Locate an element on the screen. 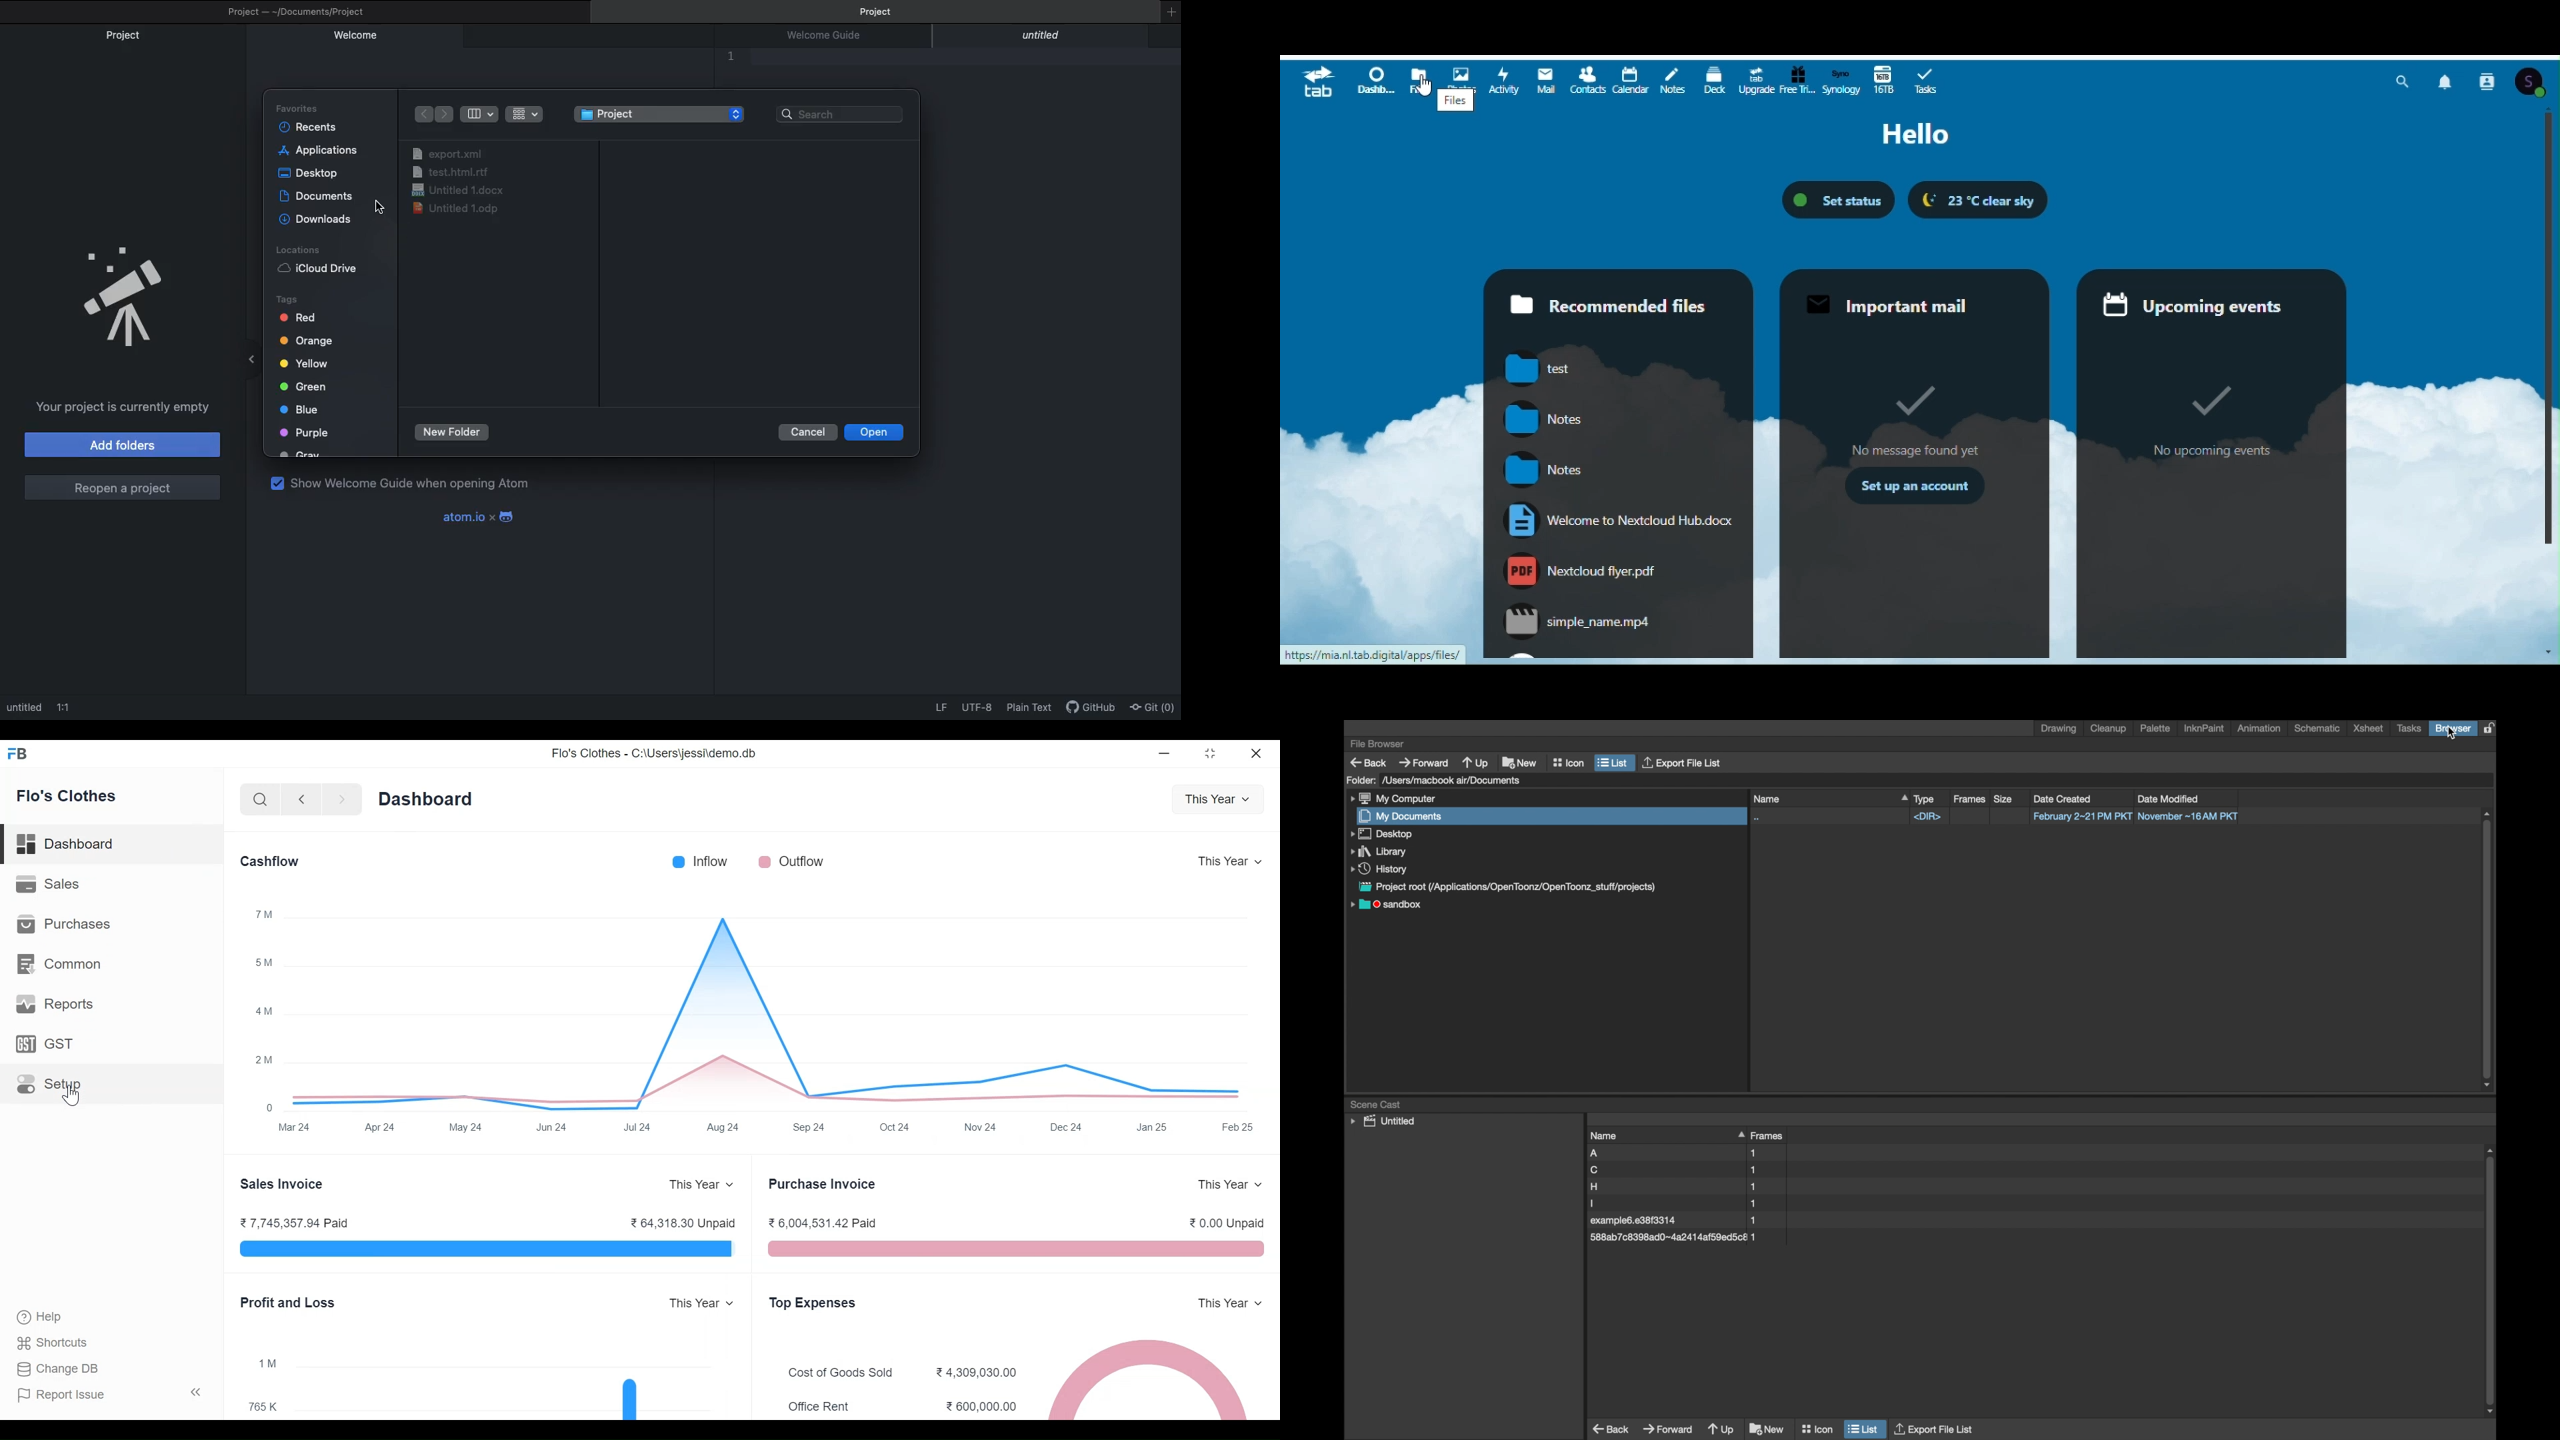 The width and height of the screenshot is (2576, 1456). notes is located at coordinates (1543, 419).